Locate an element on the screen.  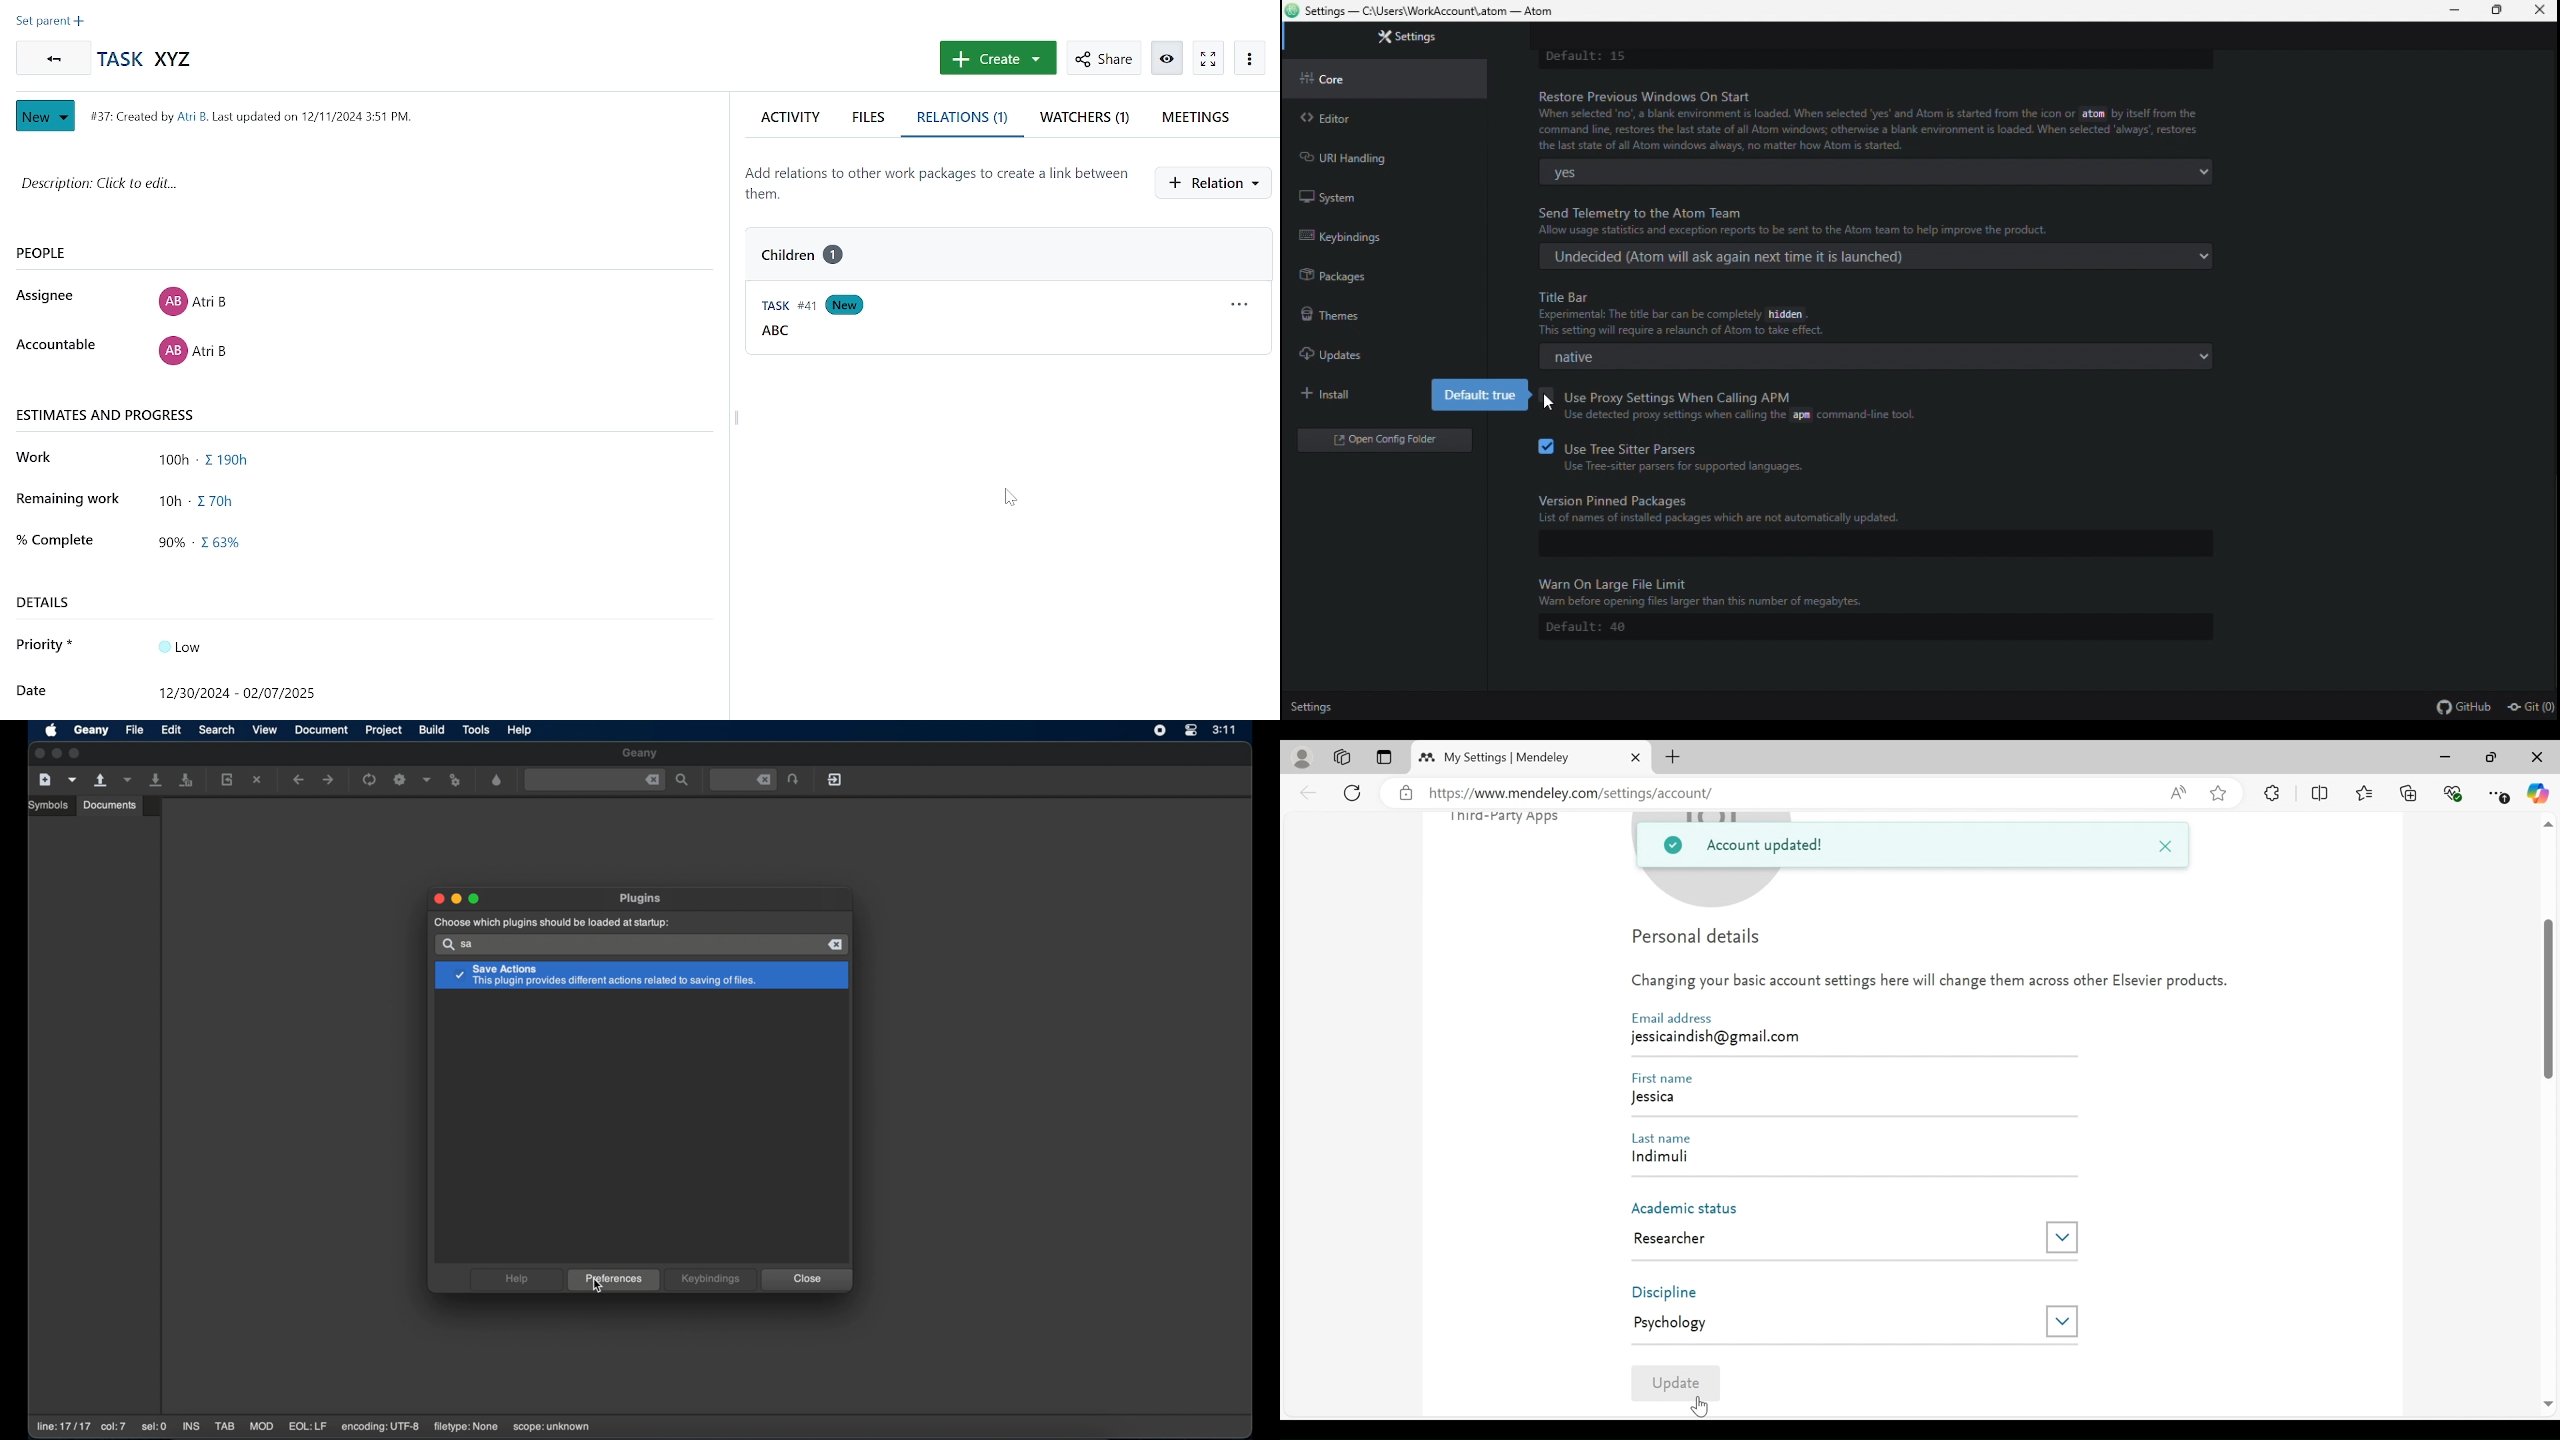
updates is located at coordinates (1374, 357).